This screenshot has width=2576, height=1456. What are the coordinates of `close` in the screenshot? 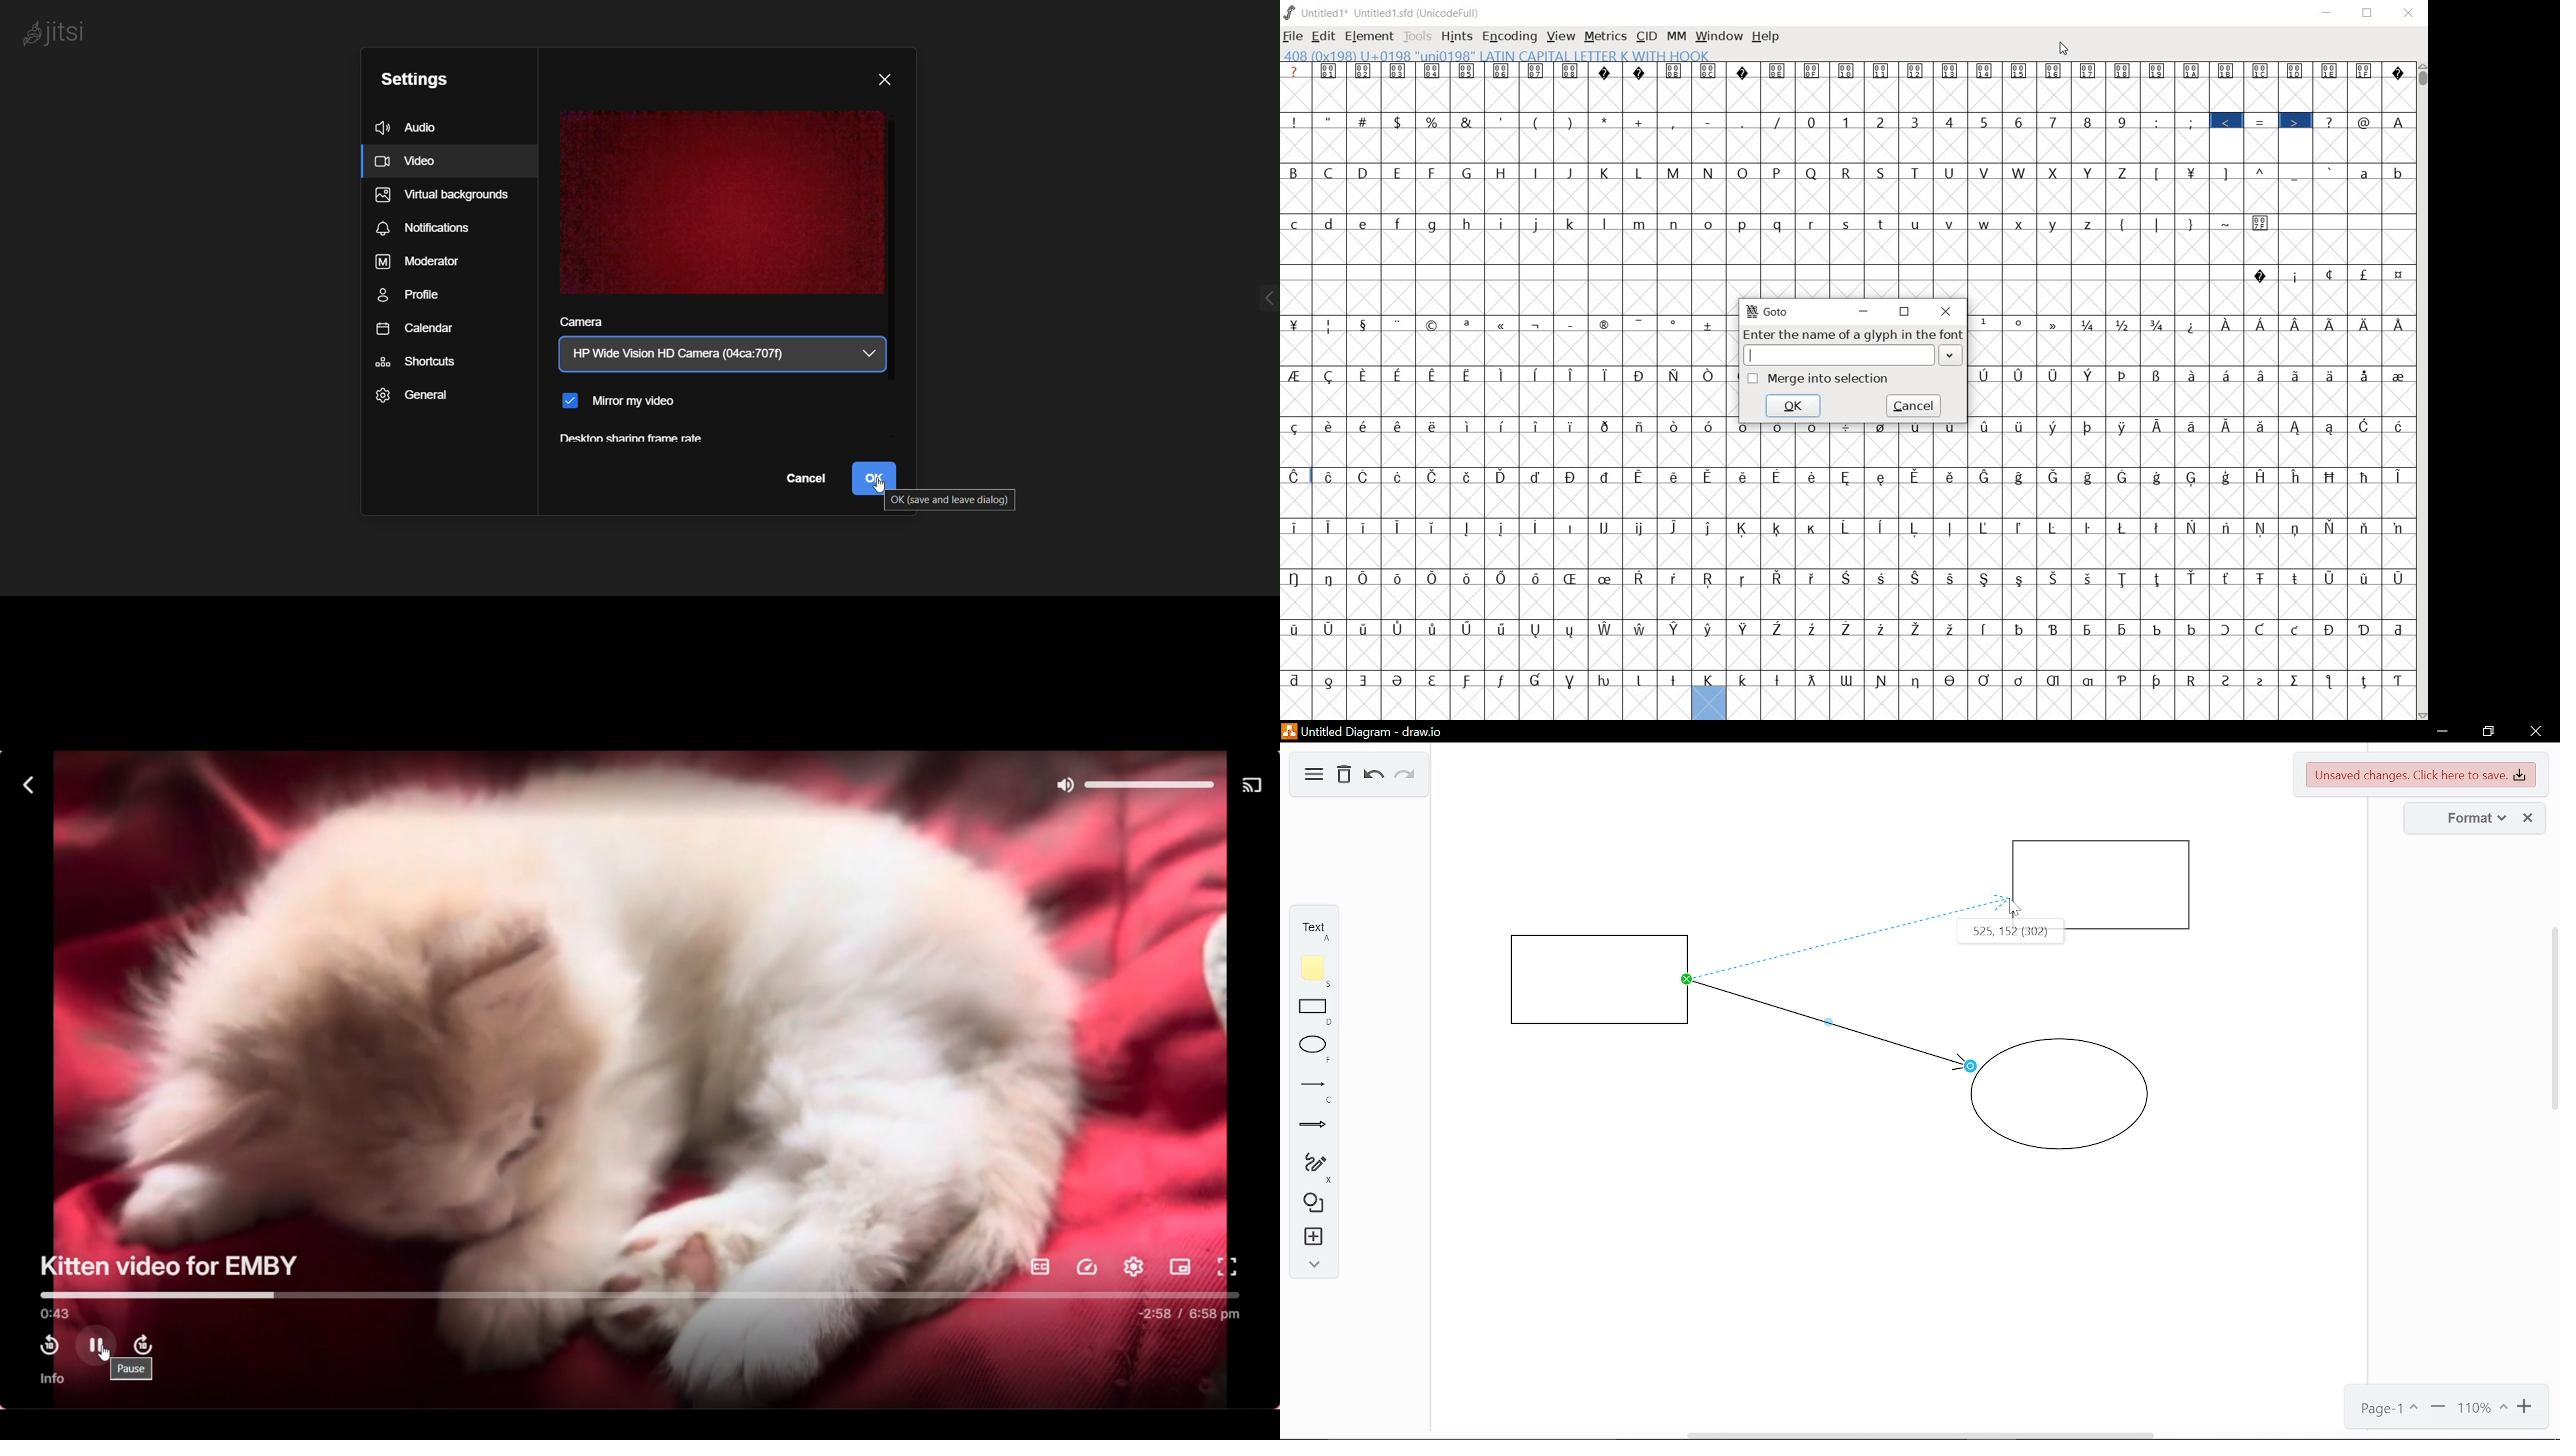 It's located at (2410, 13).